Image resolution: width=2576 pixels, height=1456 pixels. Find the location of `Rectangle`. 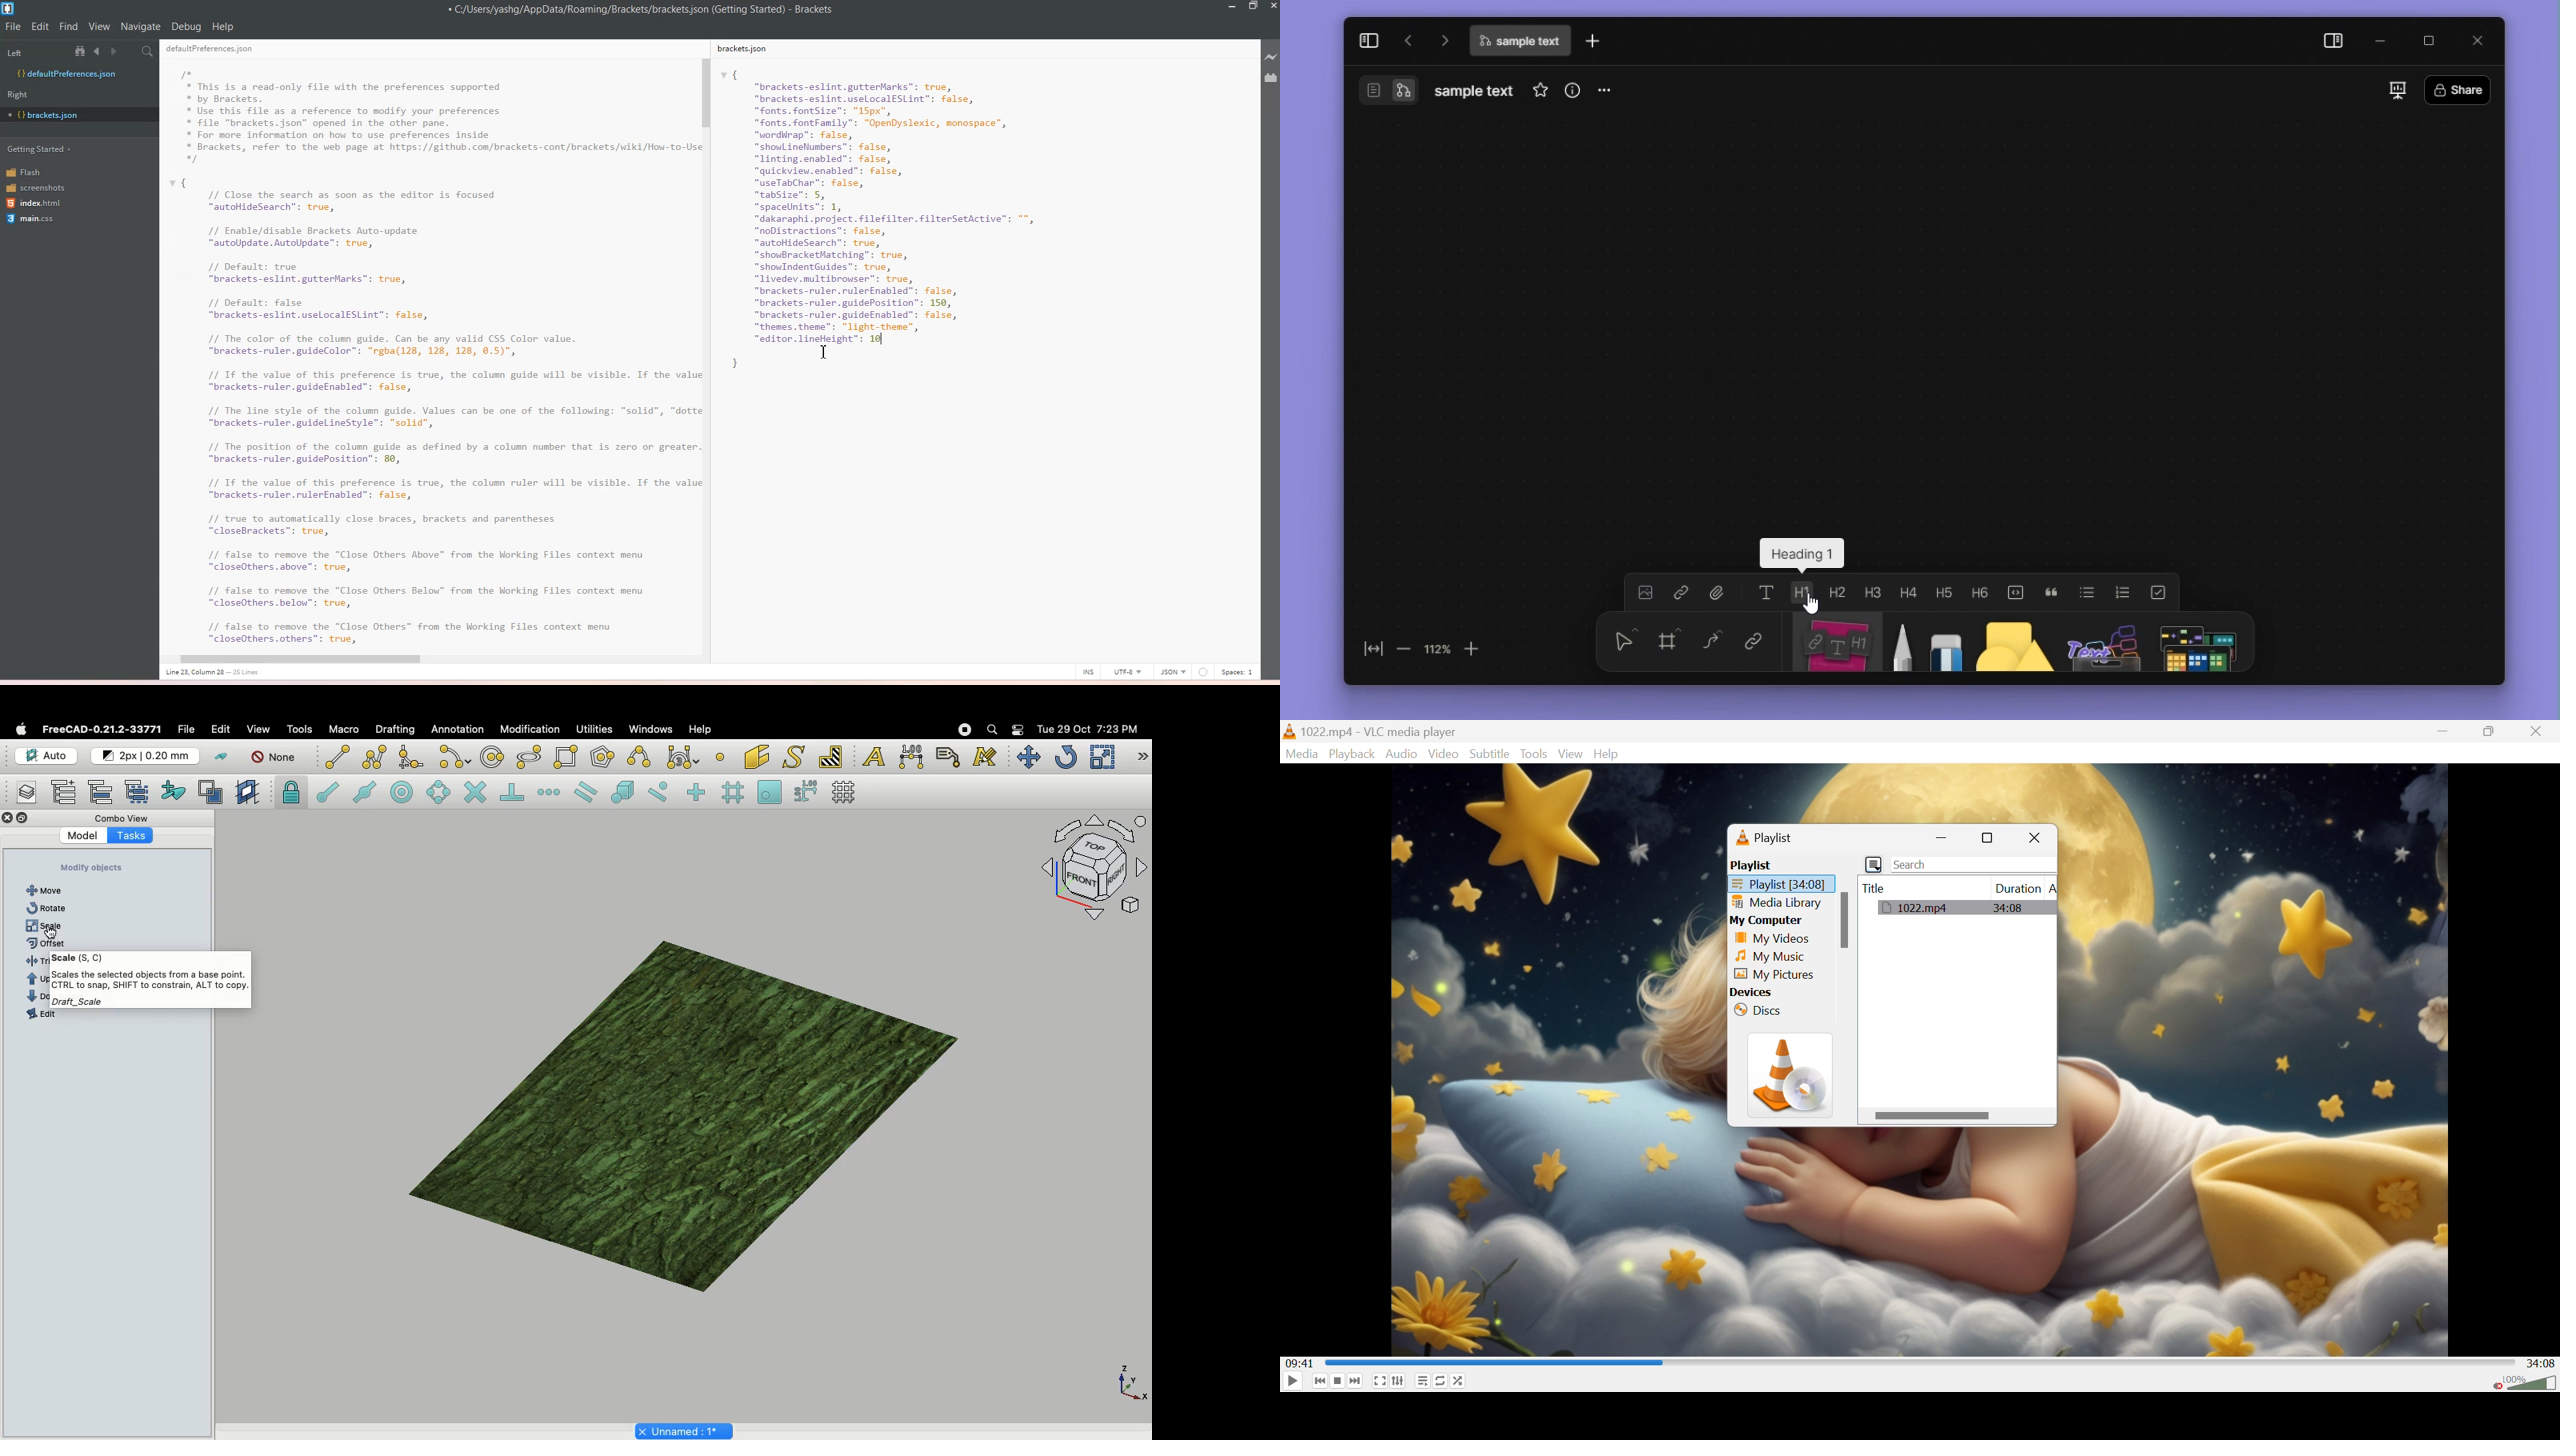

Rectangle is located at coordinates (565, 757).